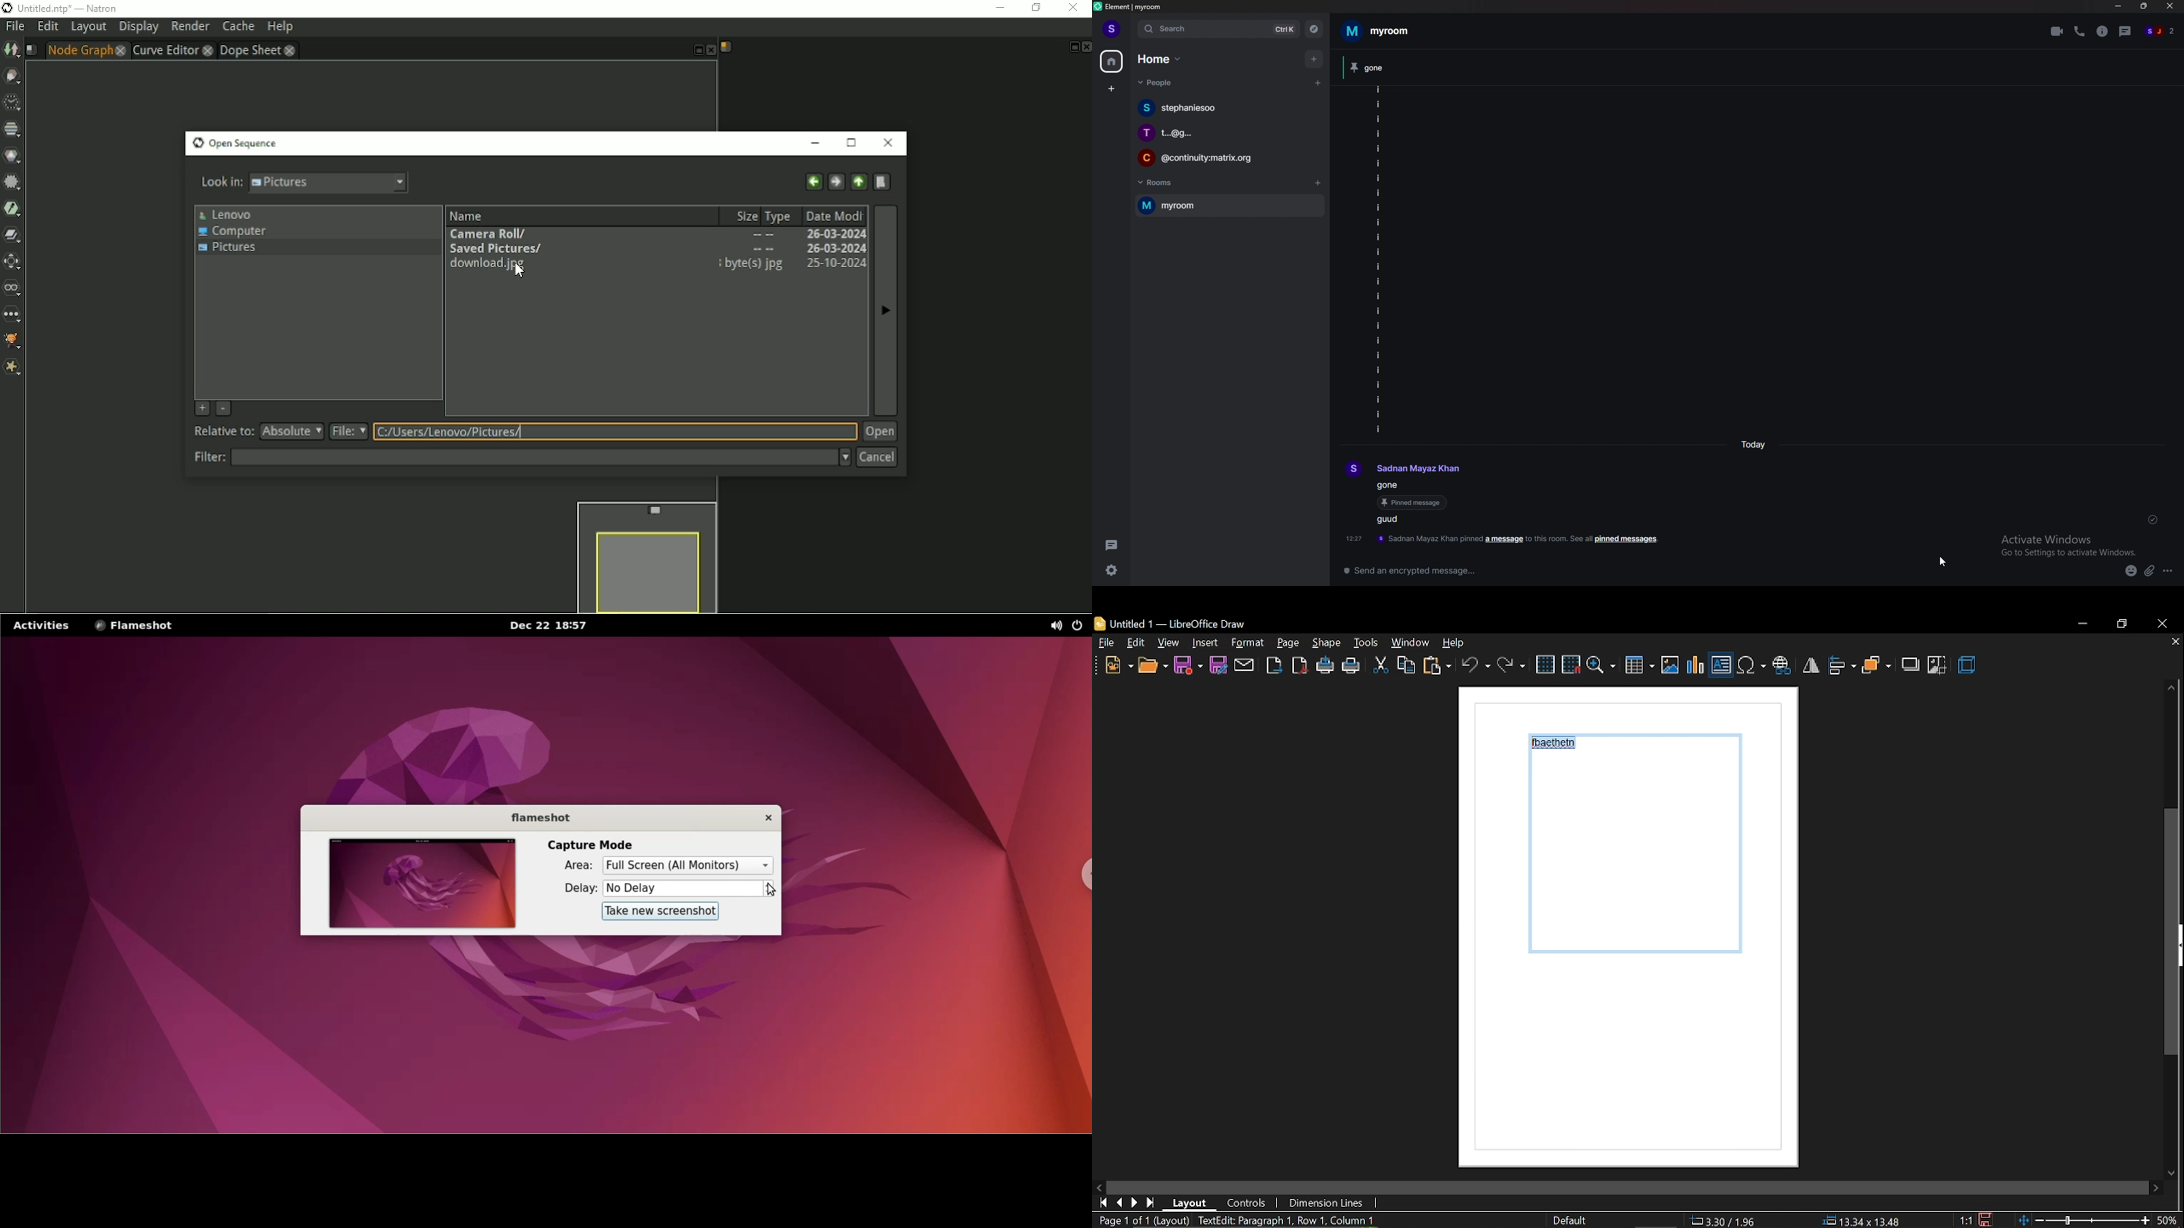  I want to click on explore, so click(1315, 28).